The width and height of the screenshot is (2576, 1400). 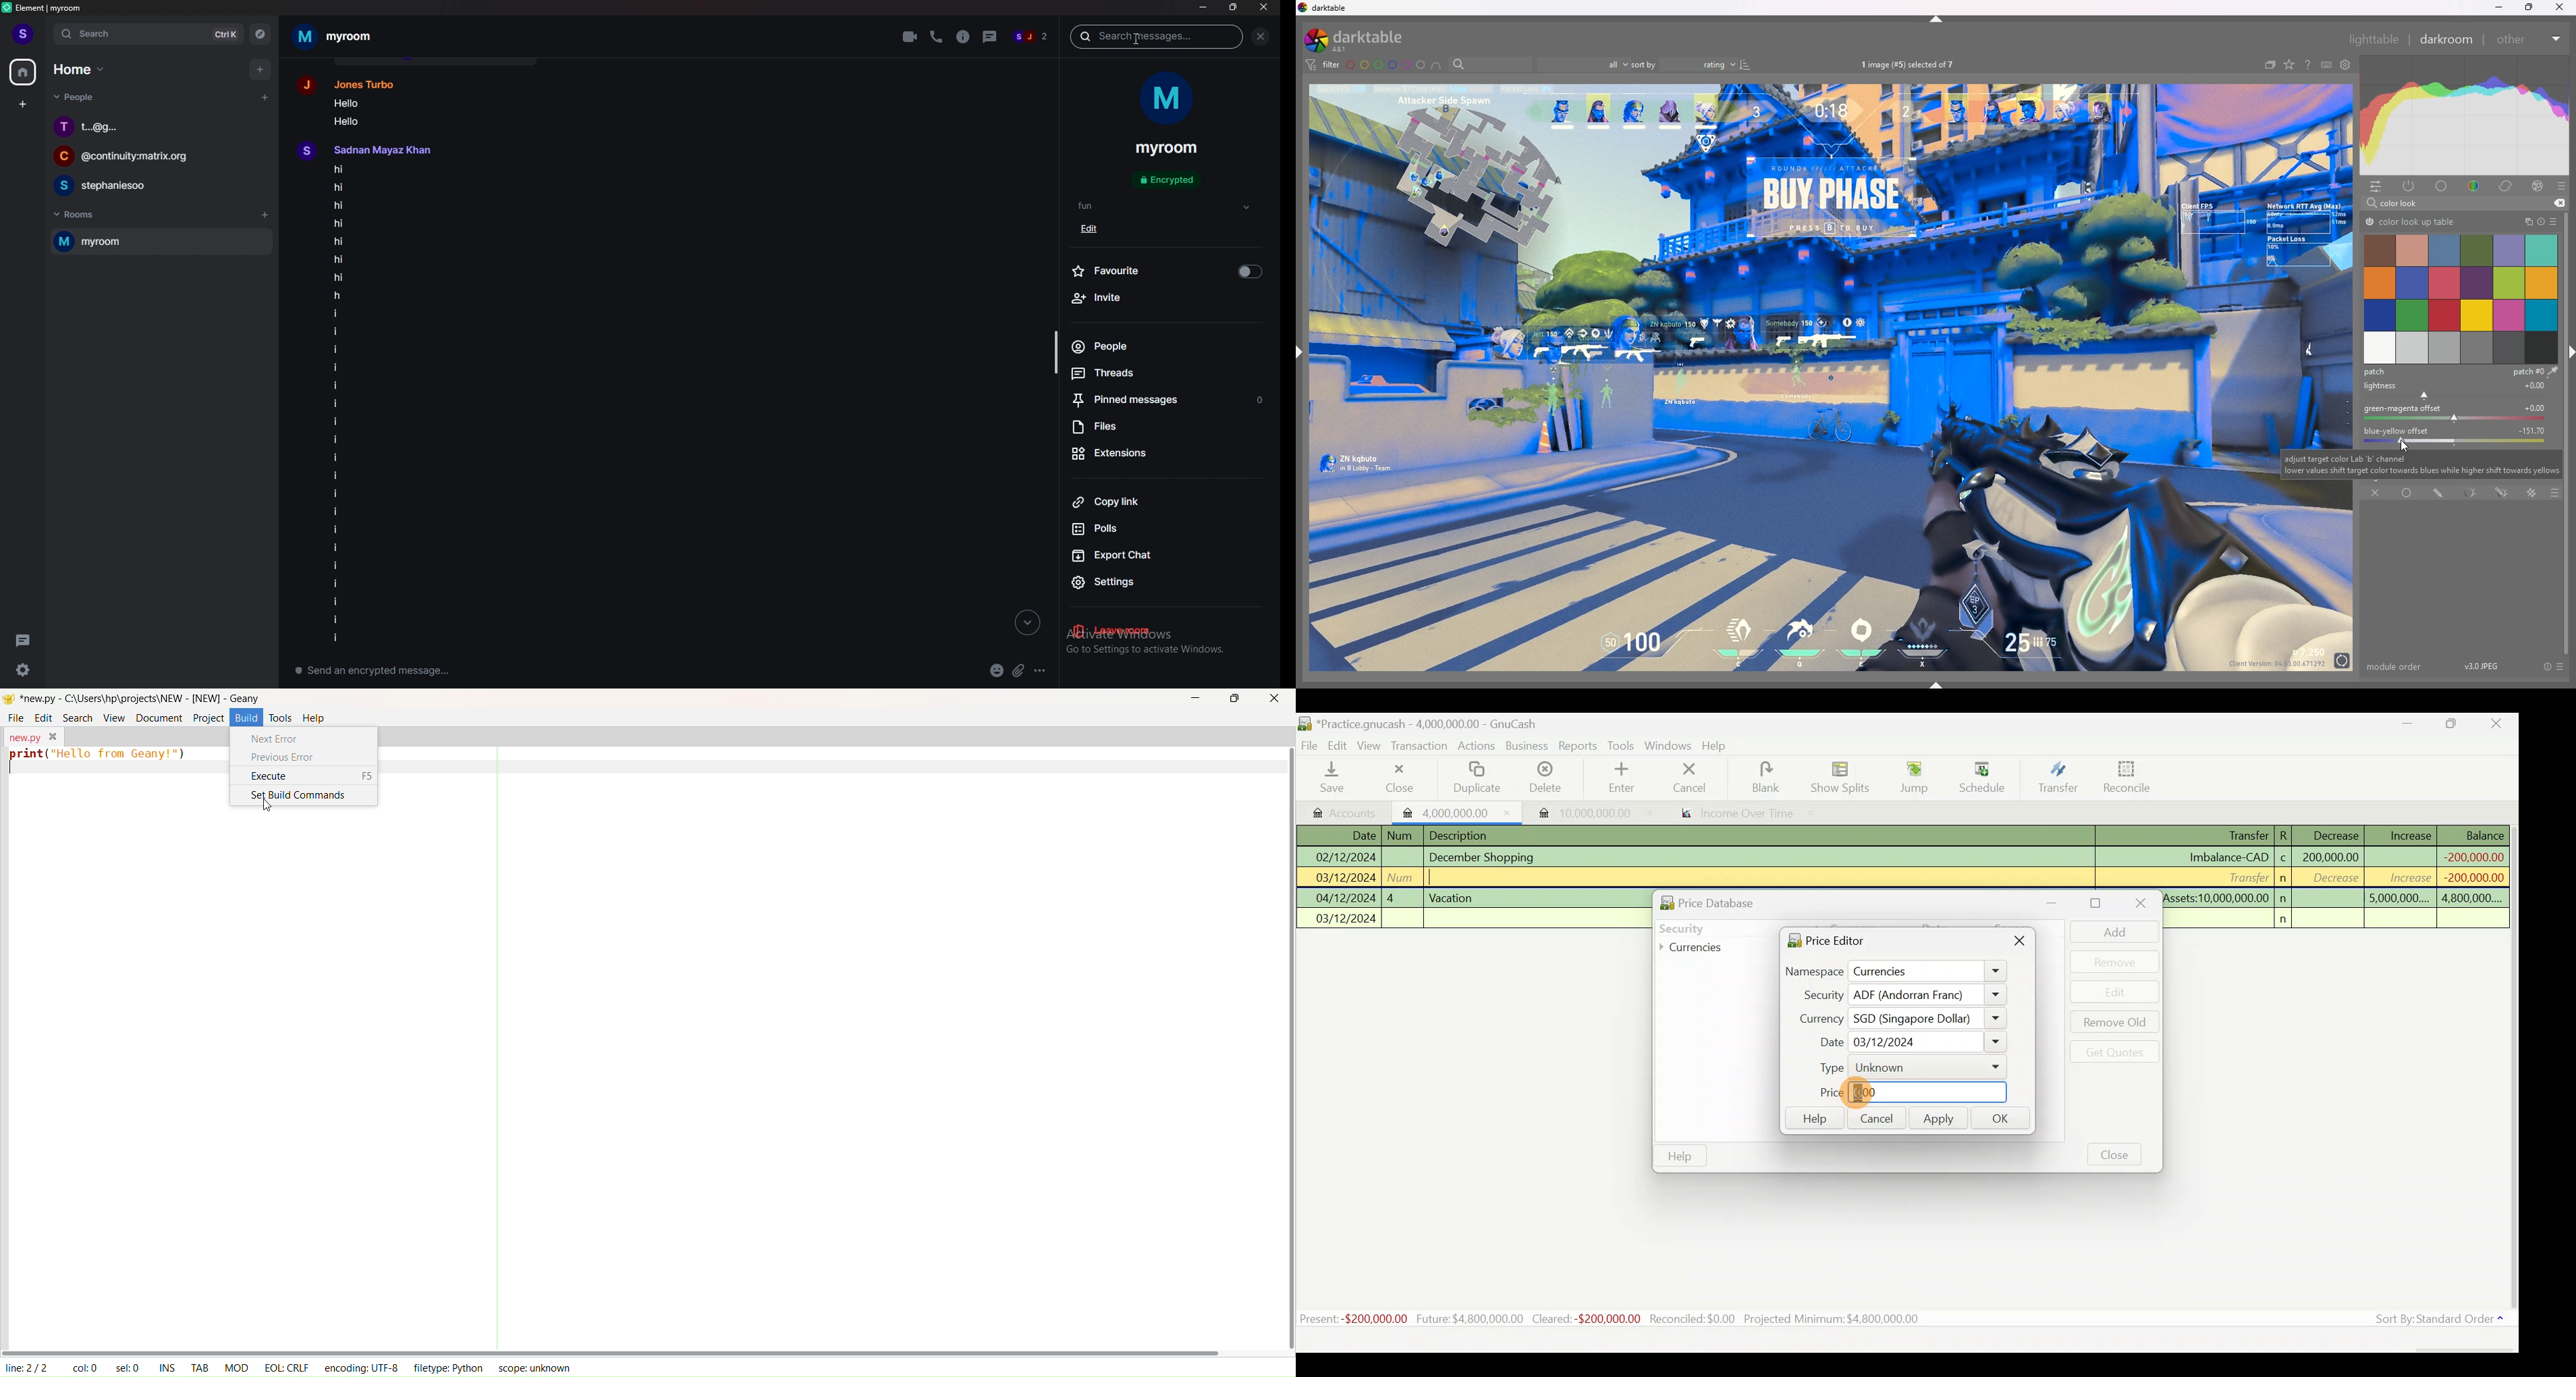 I want to click on 4,800,000, so click(x=2470, y=899).